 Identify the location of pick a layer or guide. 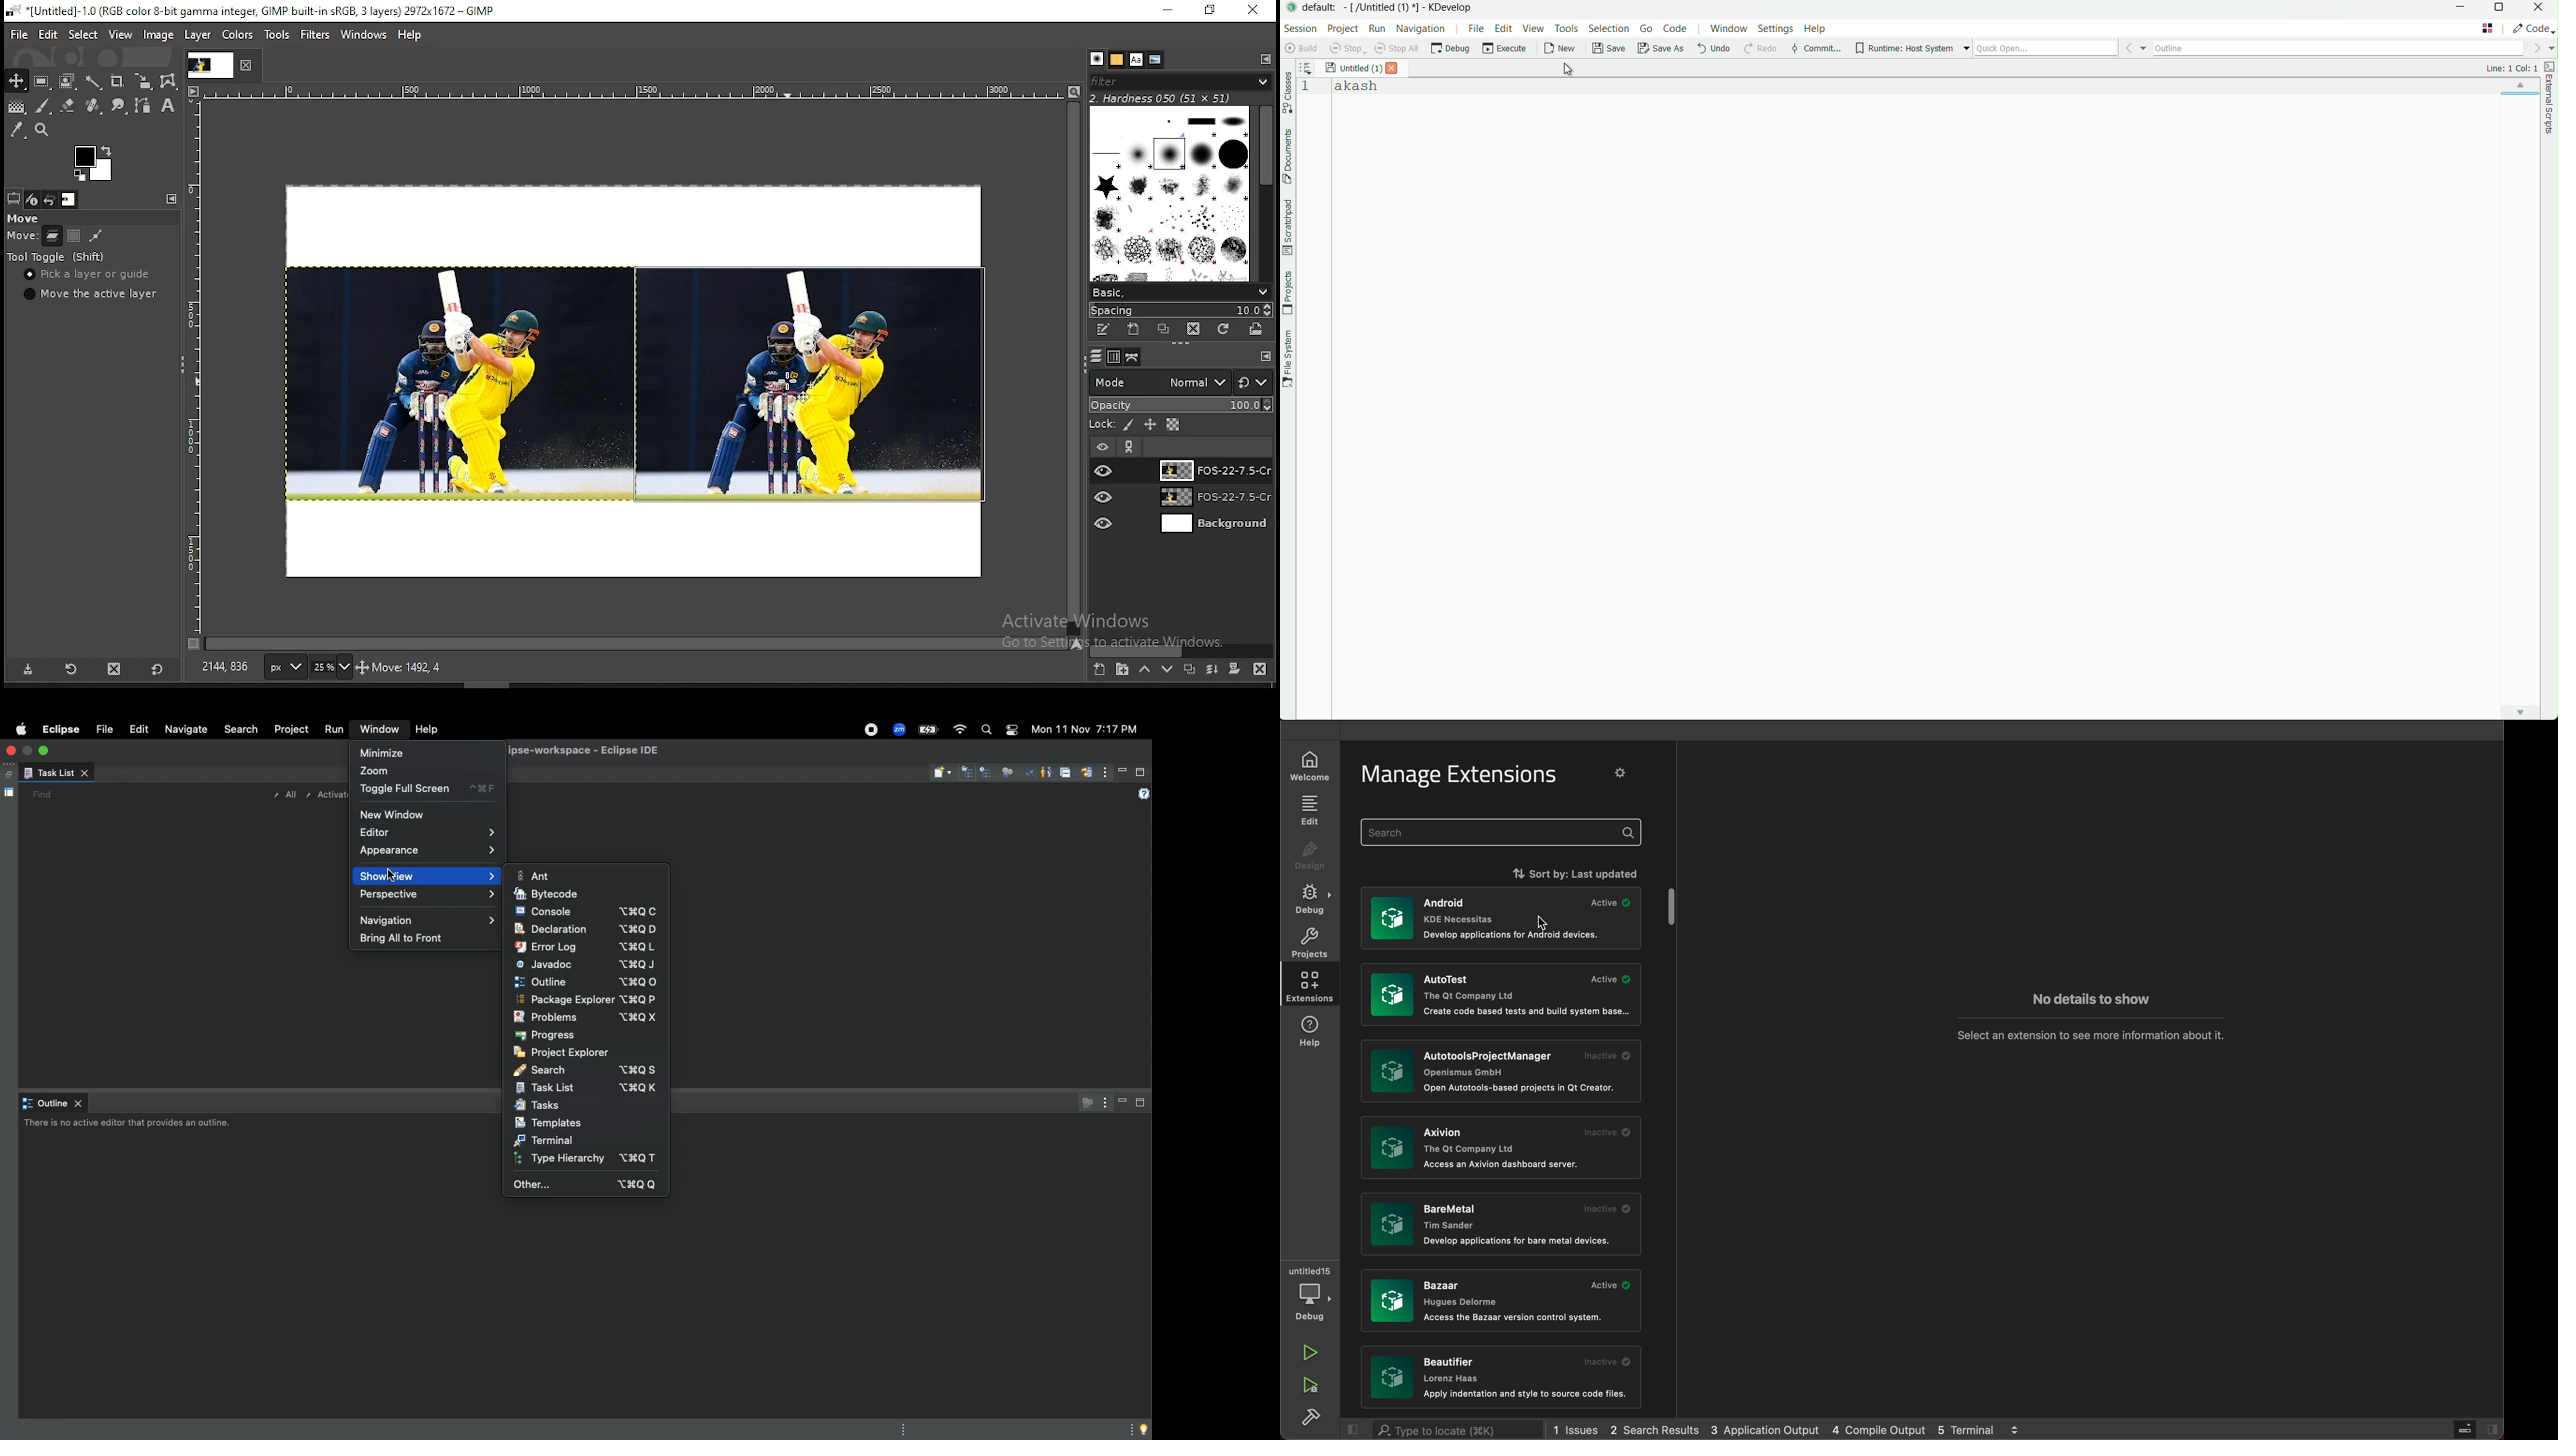
(89, 276).